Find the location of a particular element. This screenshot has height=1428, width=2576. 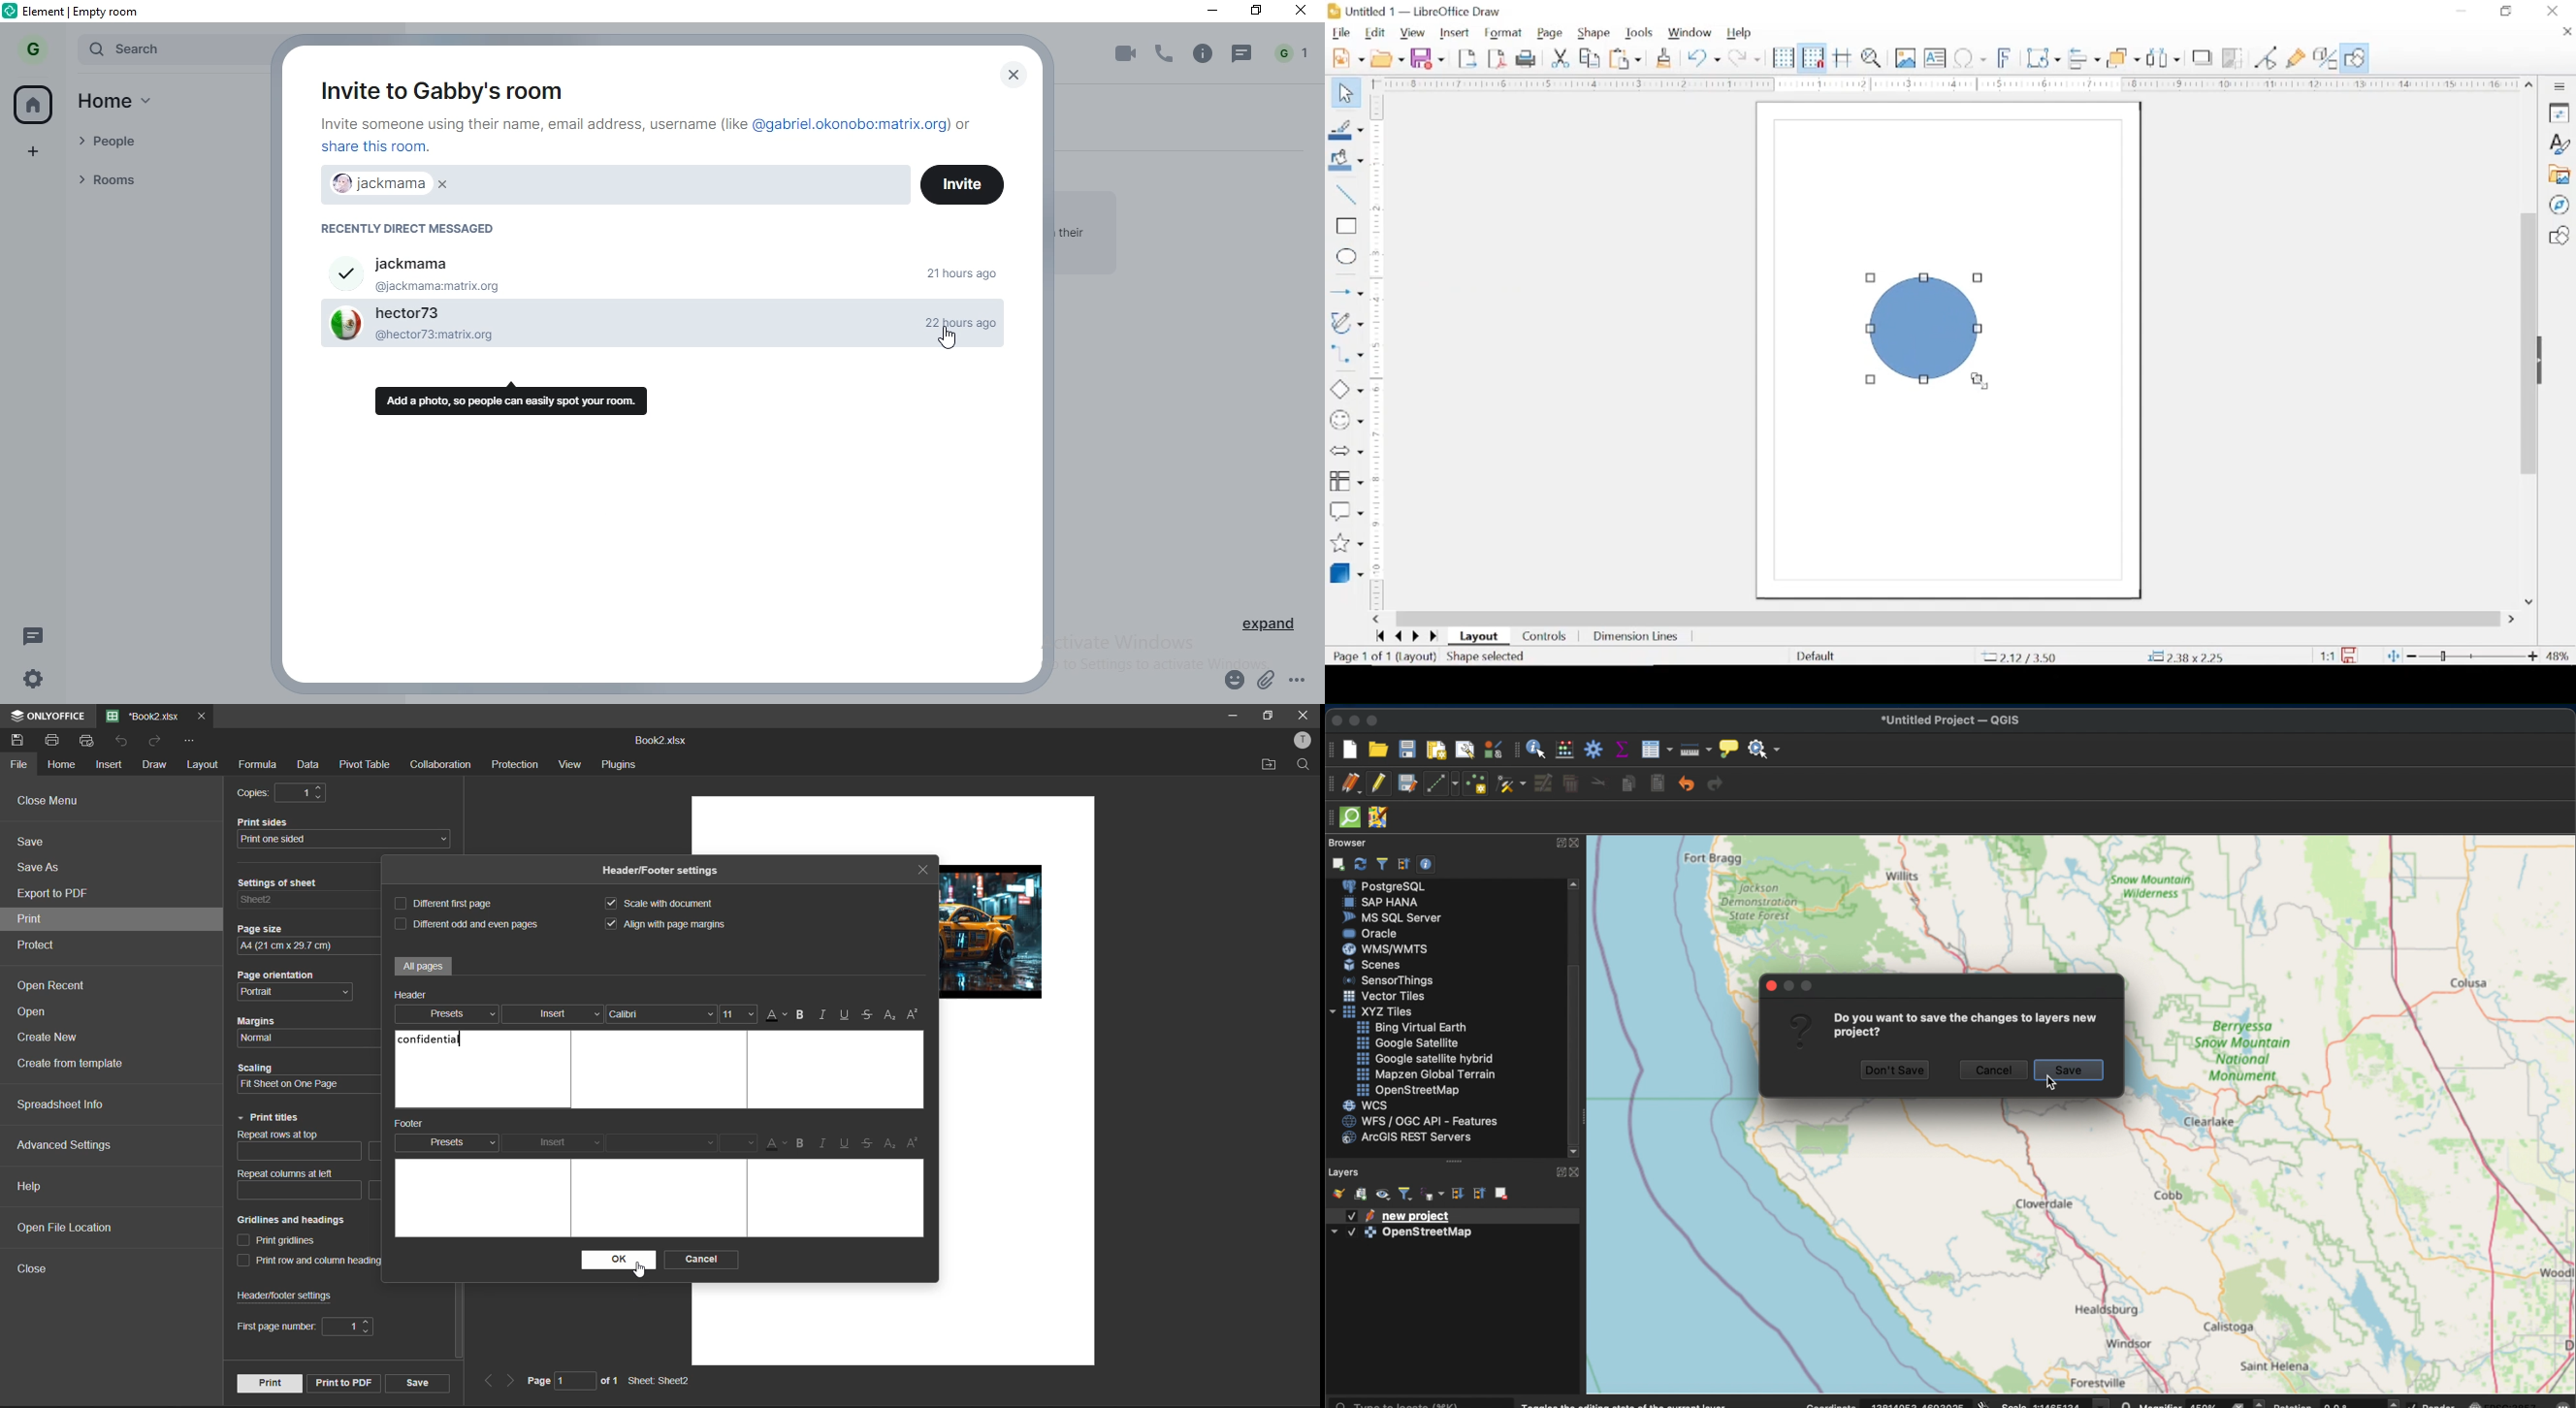

CONTRACT is located at coordinates (1576, 843).